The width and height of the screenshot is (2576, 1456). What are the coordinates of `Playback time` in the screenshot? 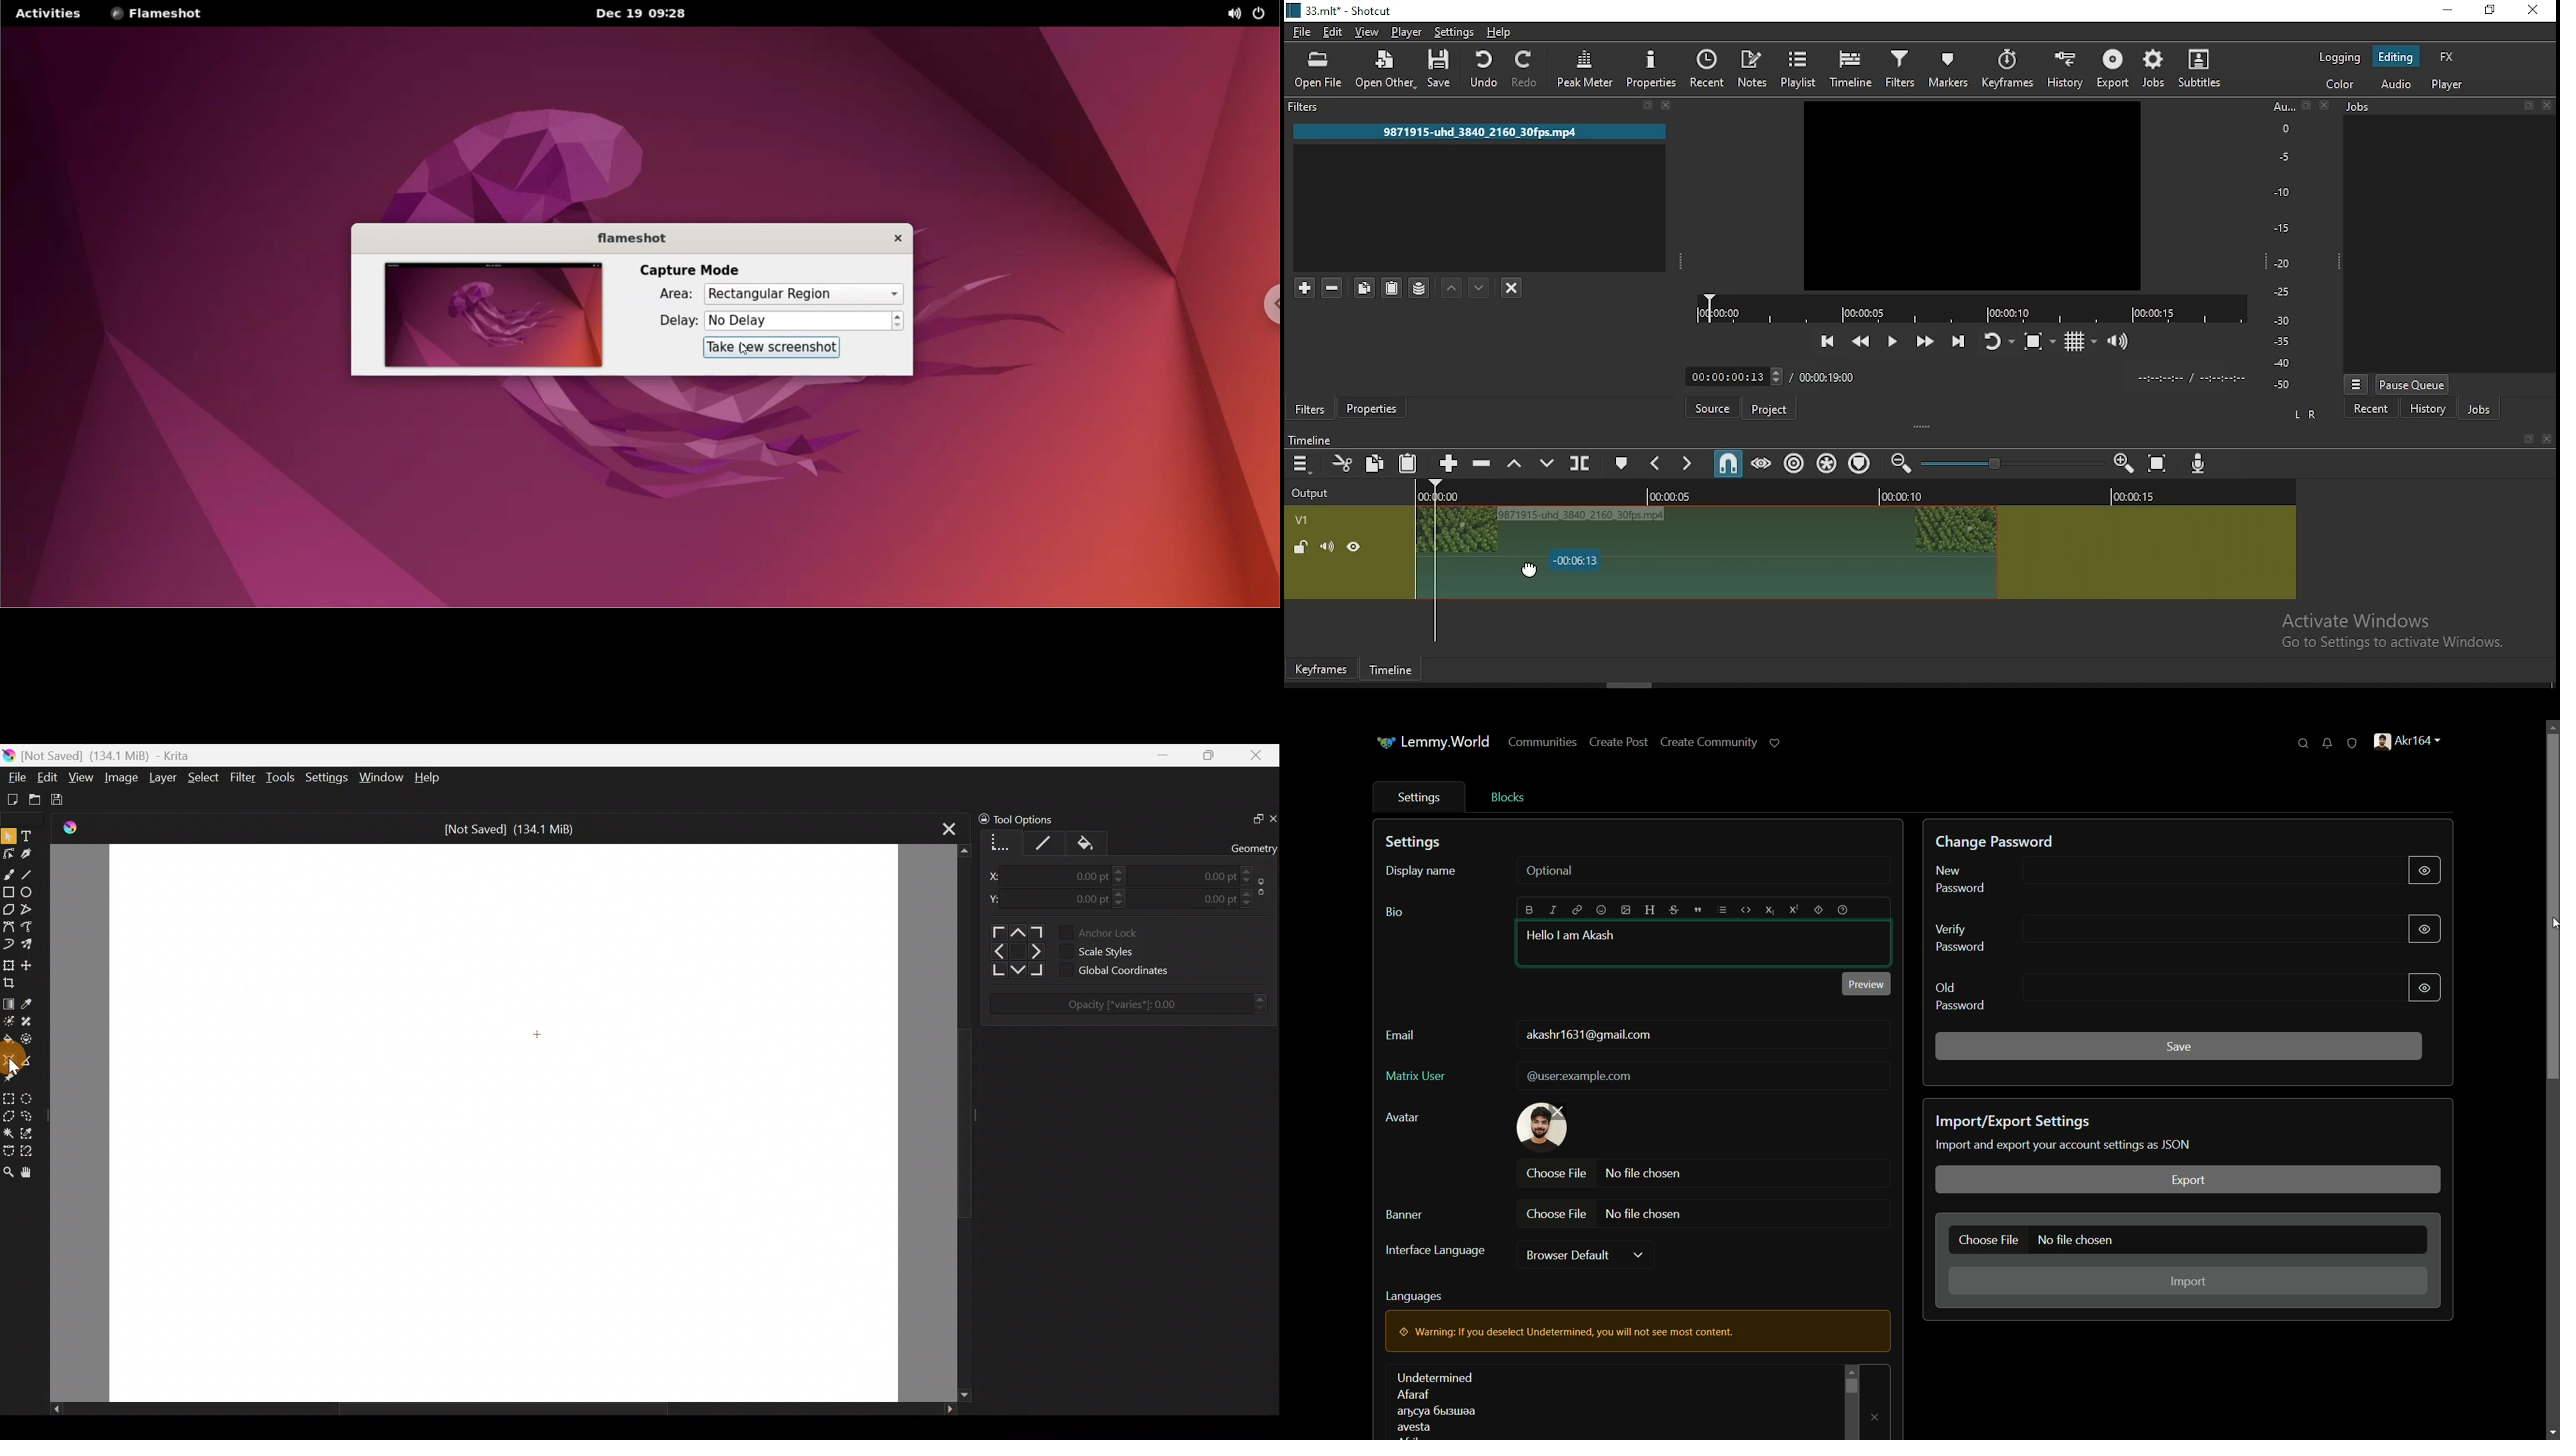 It's located at (2194, 379).